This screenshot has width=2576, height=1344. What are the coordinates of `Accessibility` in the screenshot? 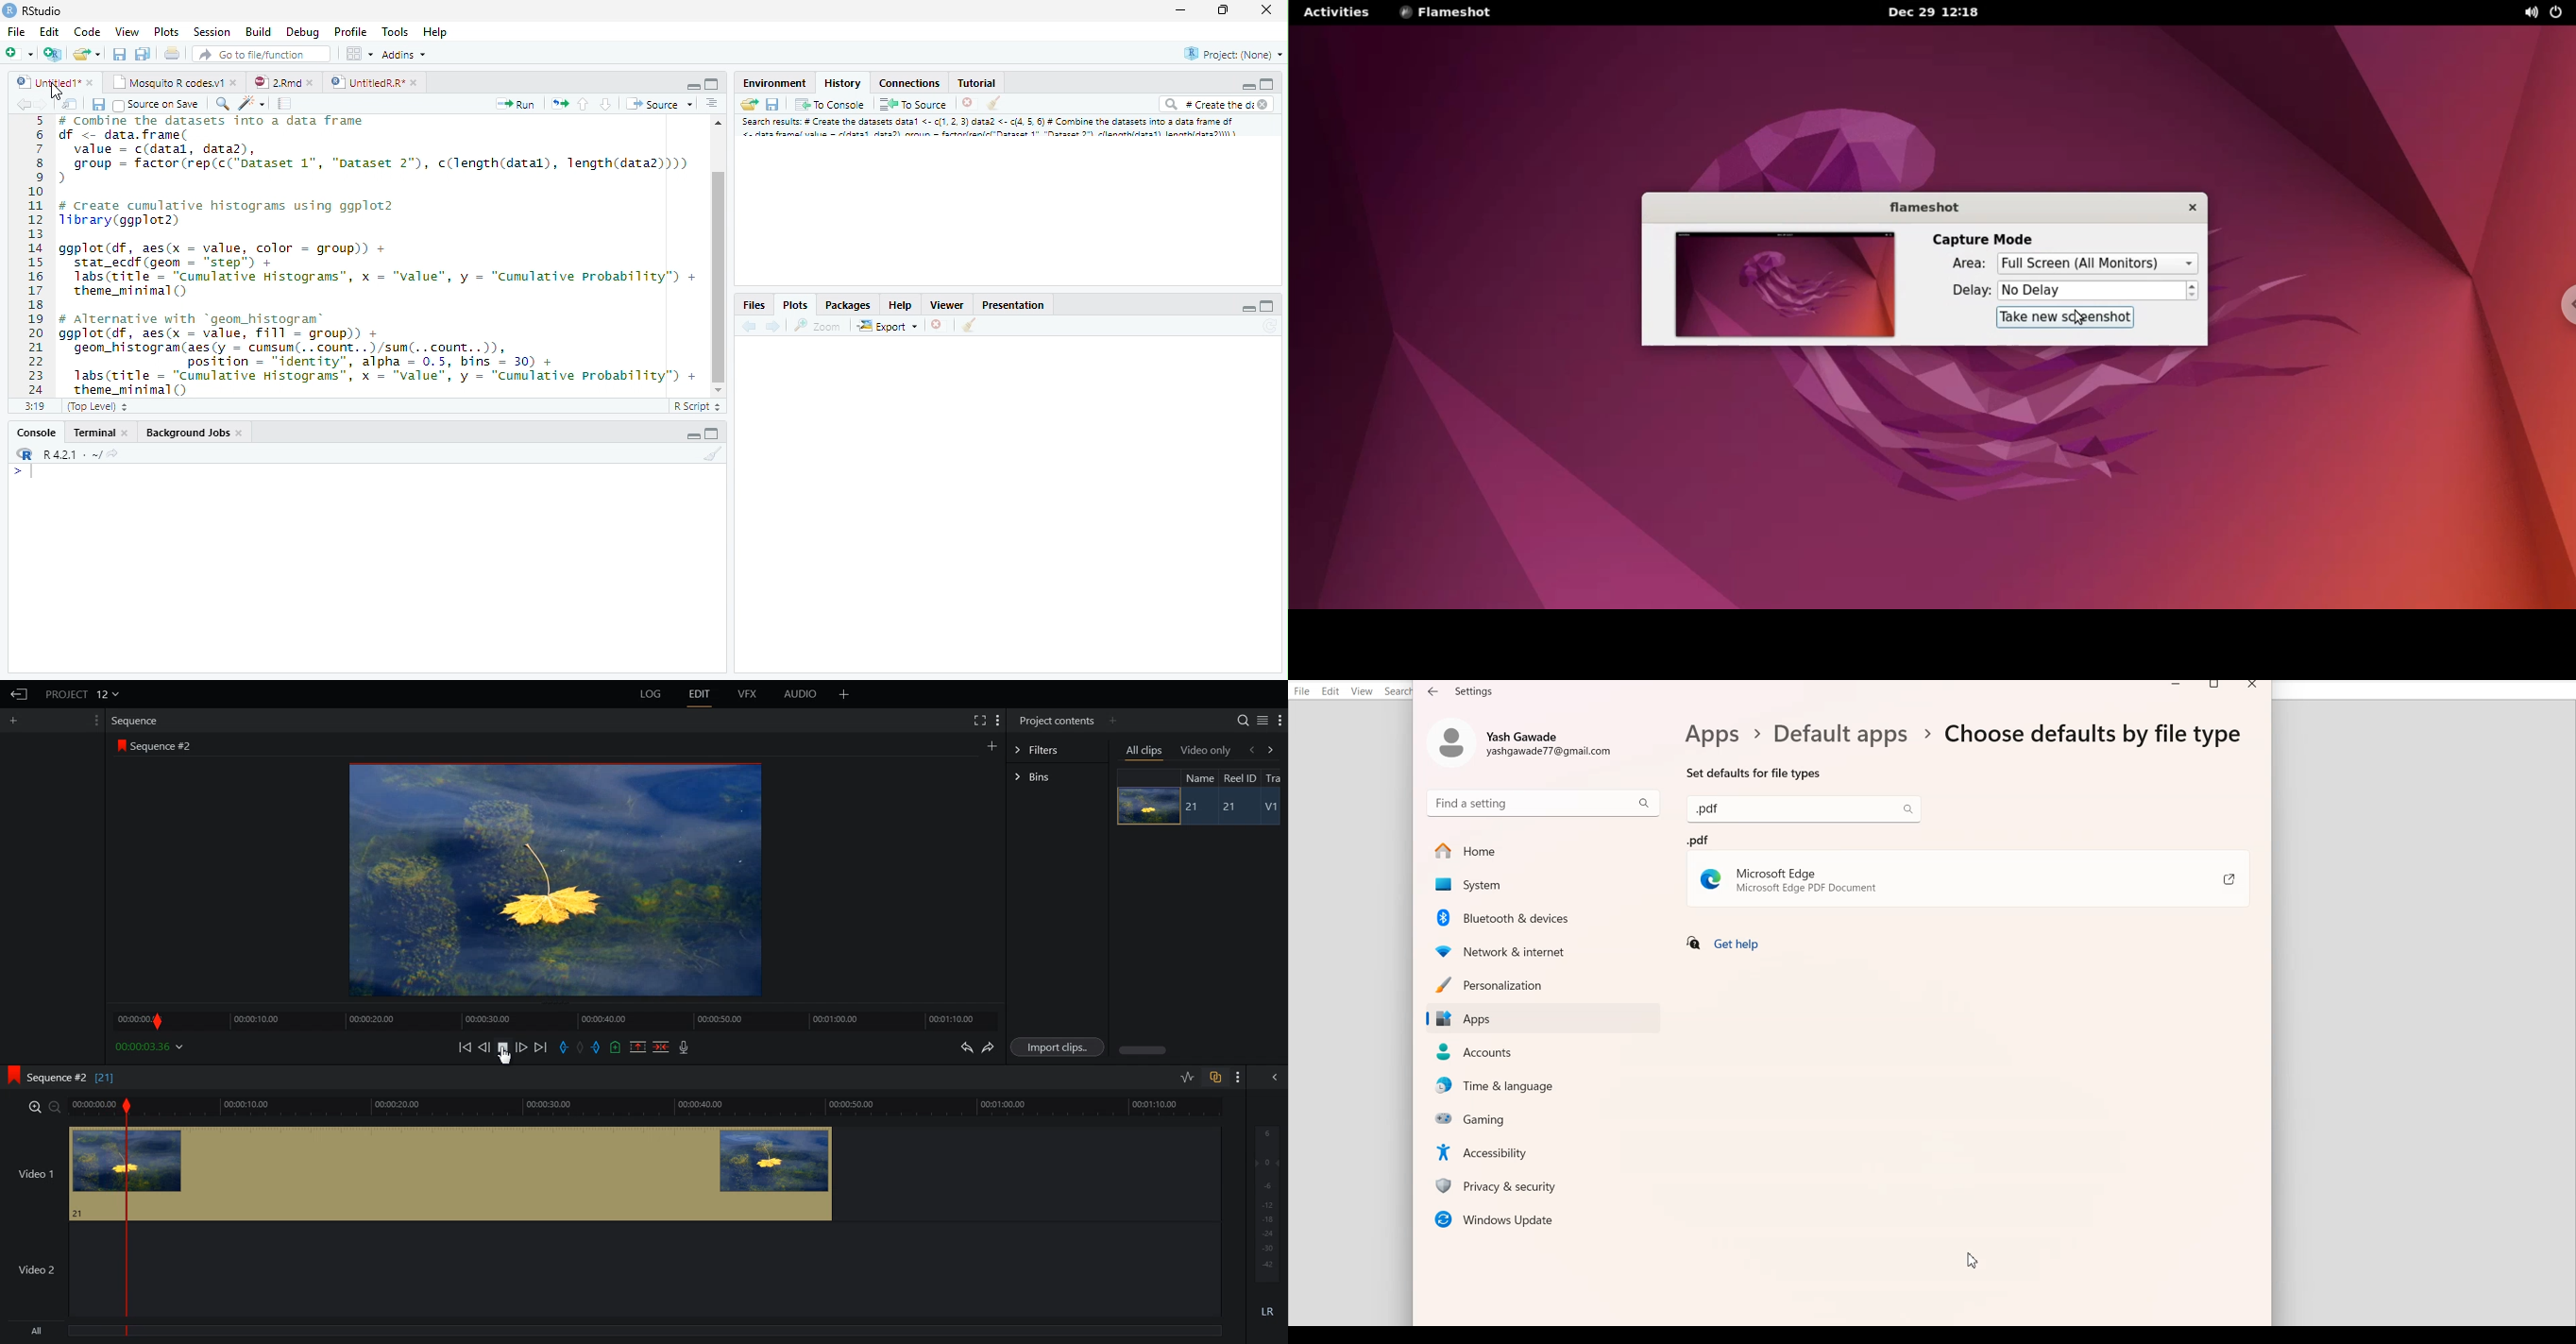 It's located at (1546, 1152).